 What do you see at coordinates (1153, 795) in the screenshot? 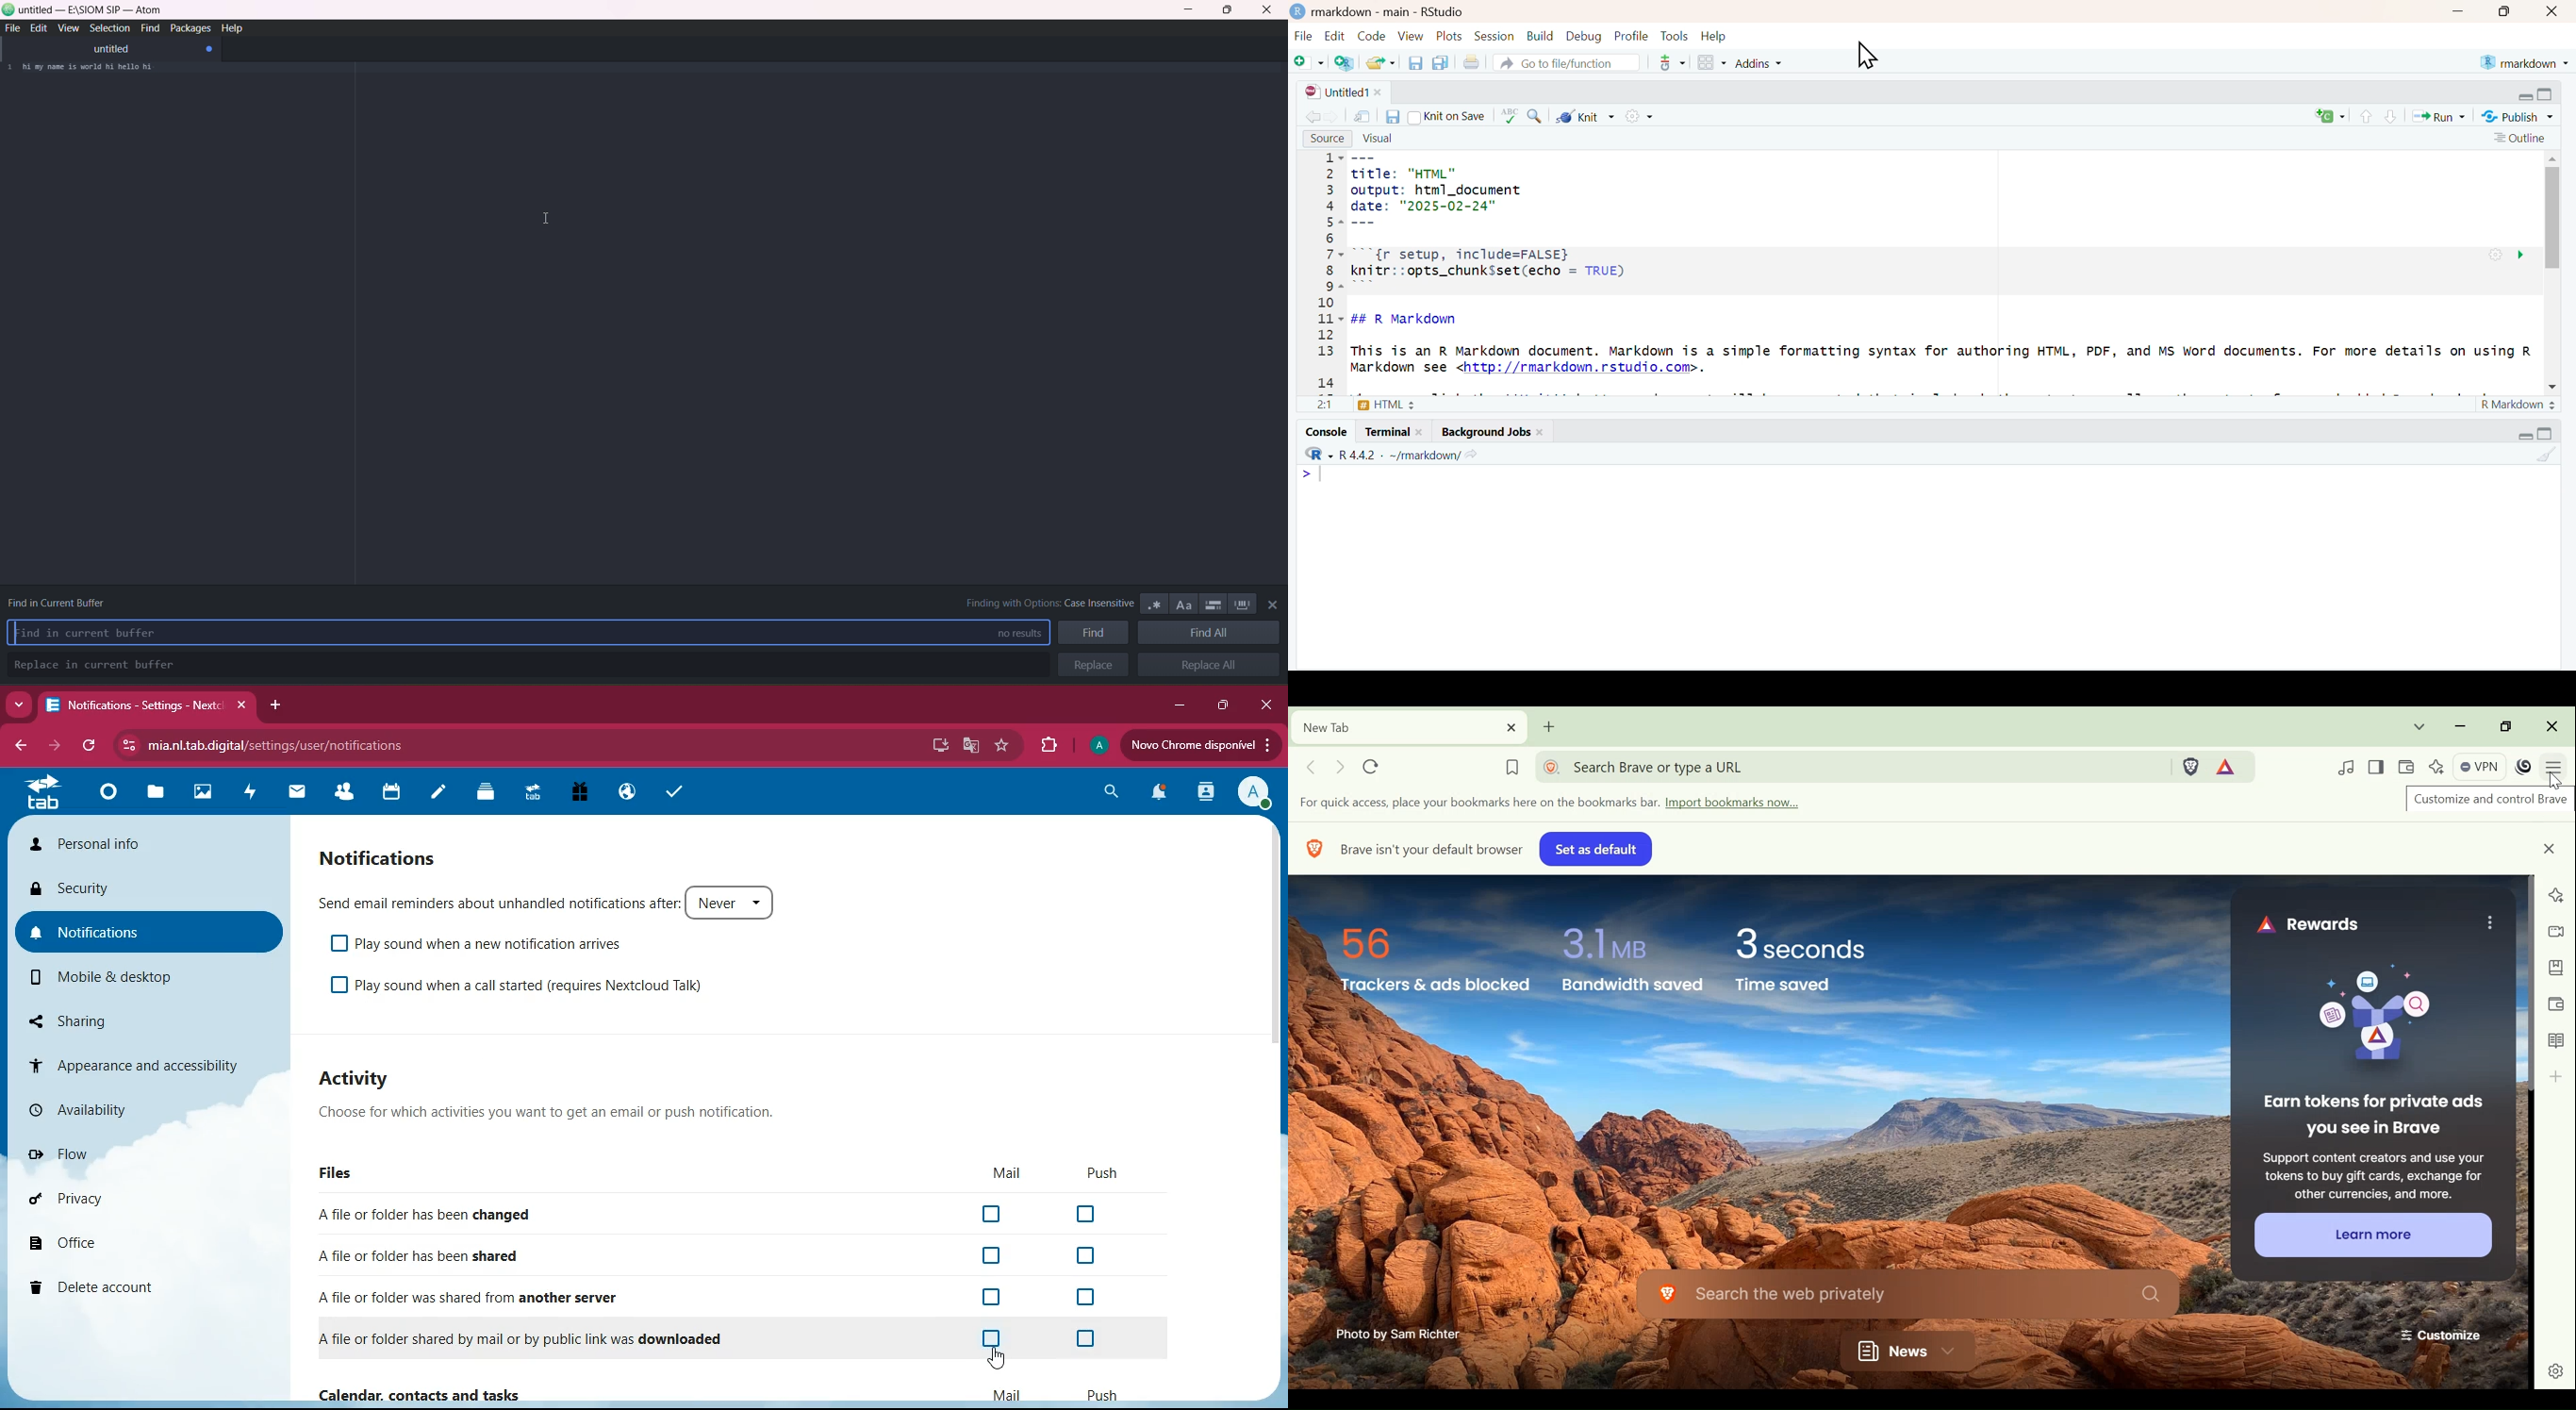
I see `notification` at bounding box center [1153, 795].